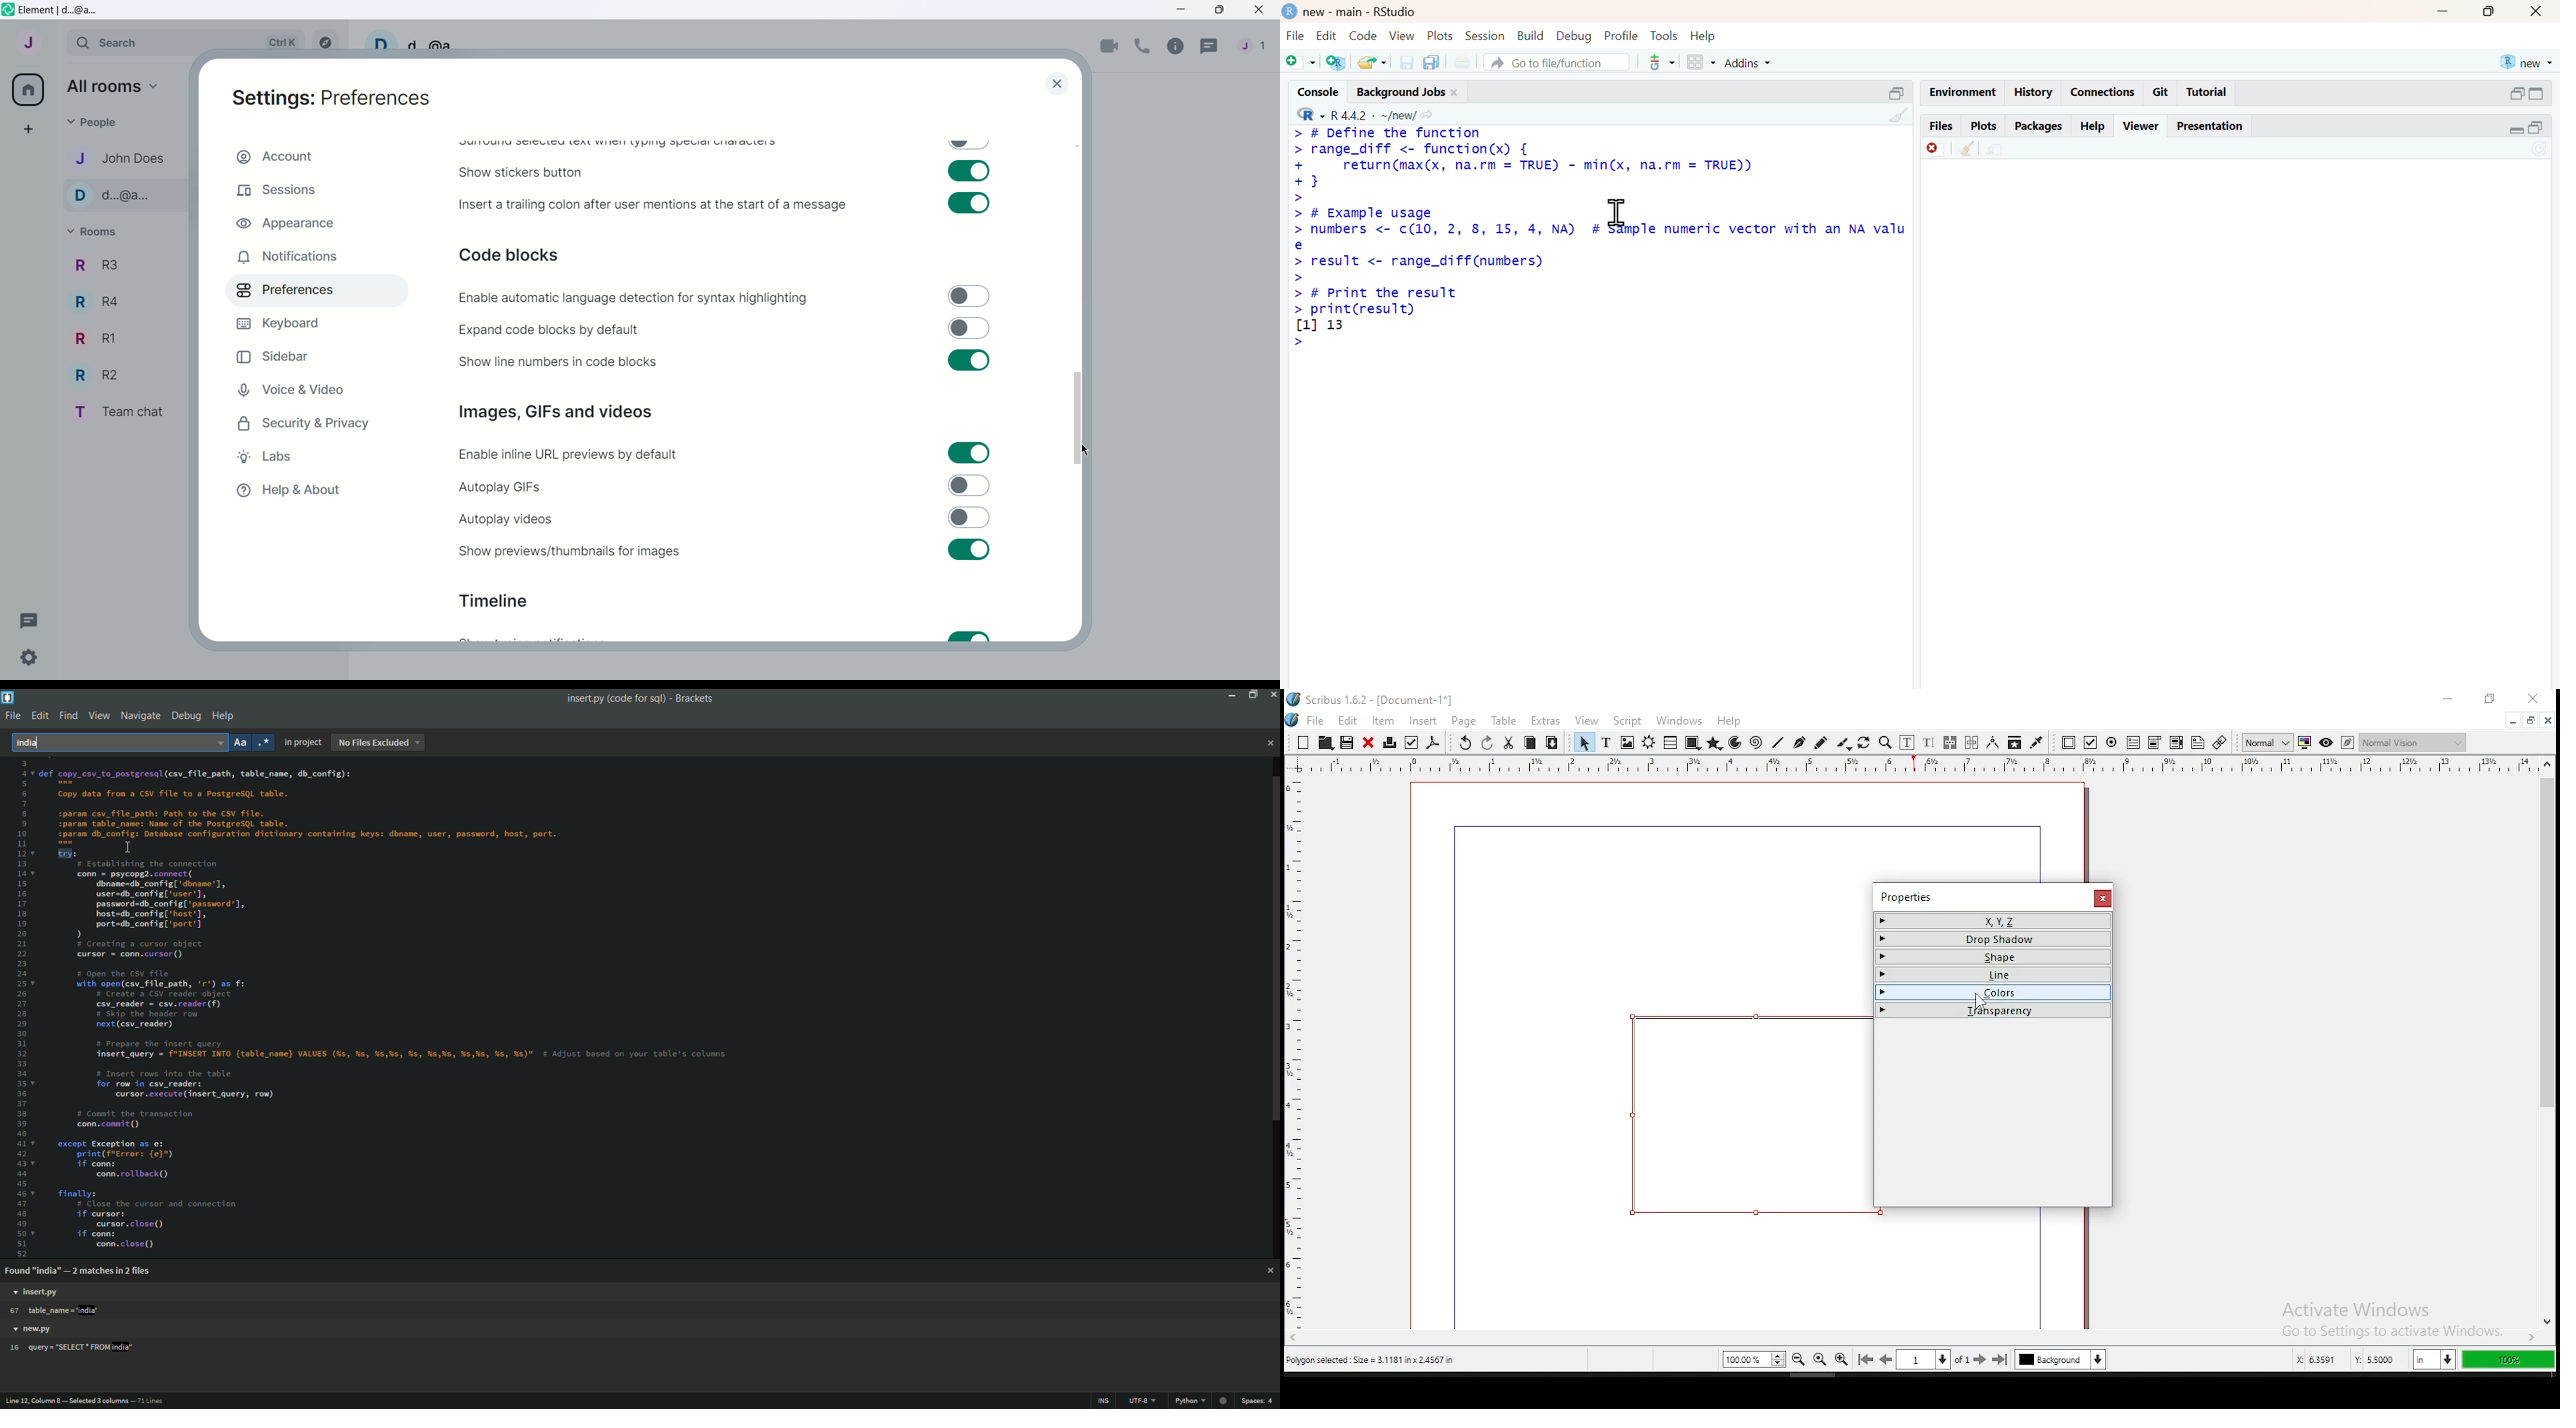 Image resolution: width=2576 pixels, height=1428 pixels. Describe the element at coordinates (2069, 744) in the screenshot. I see `pdf push button` at that location.